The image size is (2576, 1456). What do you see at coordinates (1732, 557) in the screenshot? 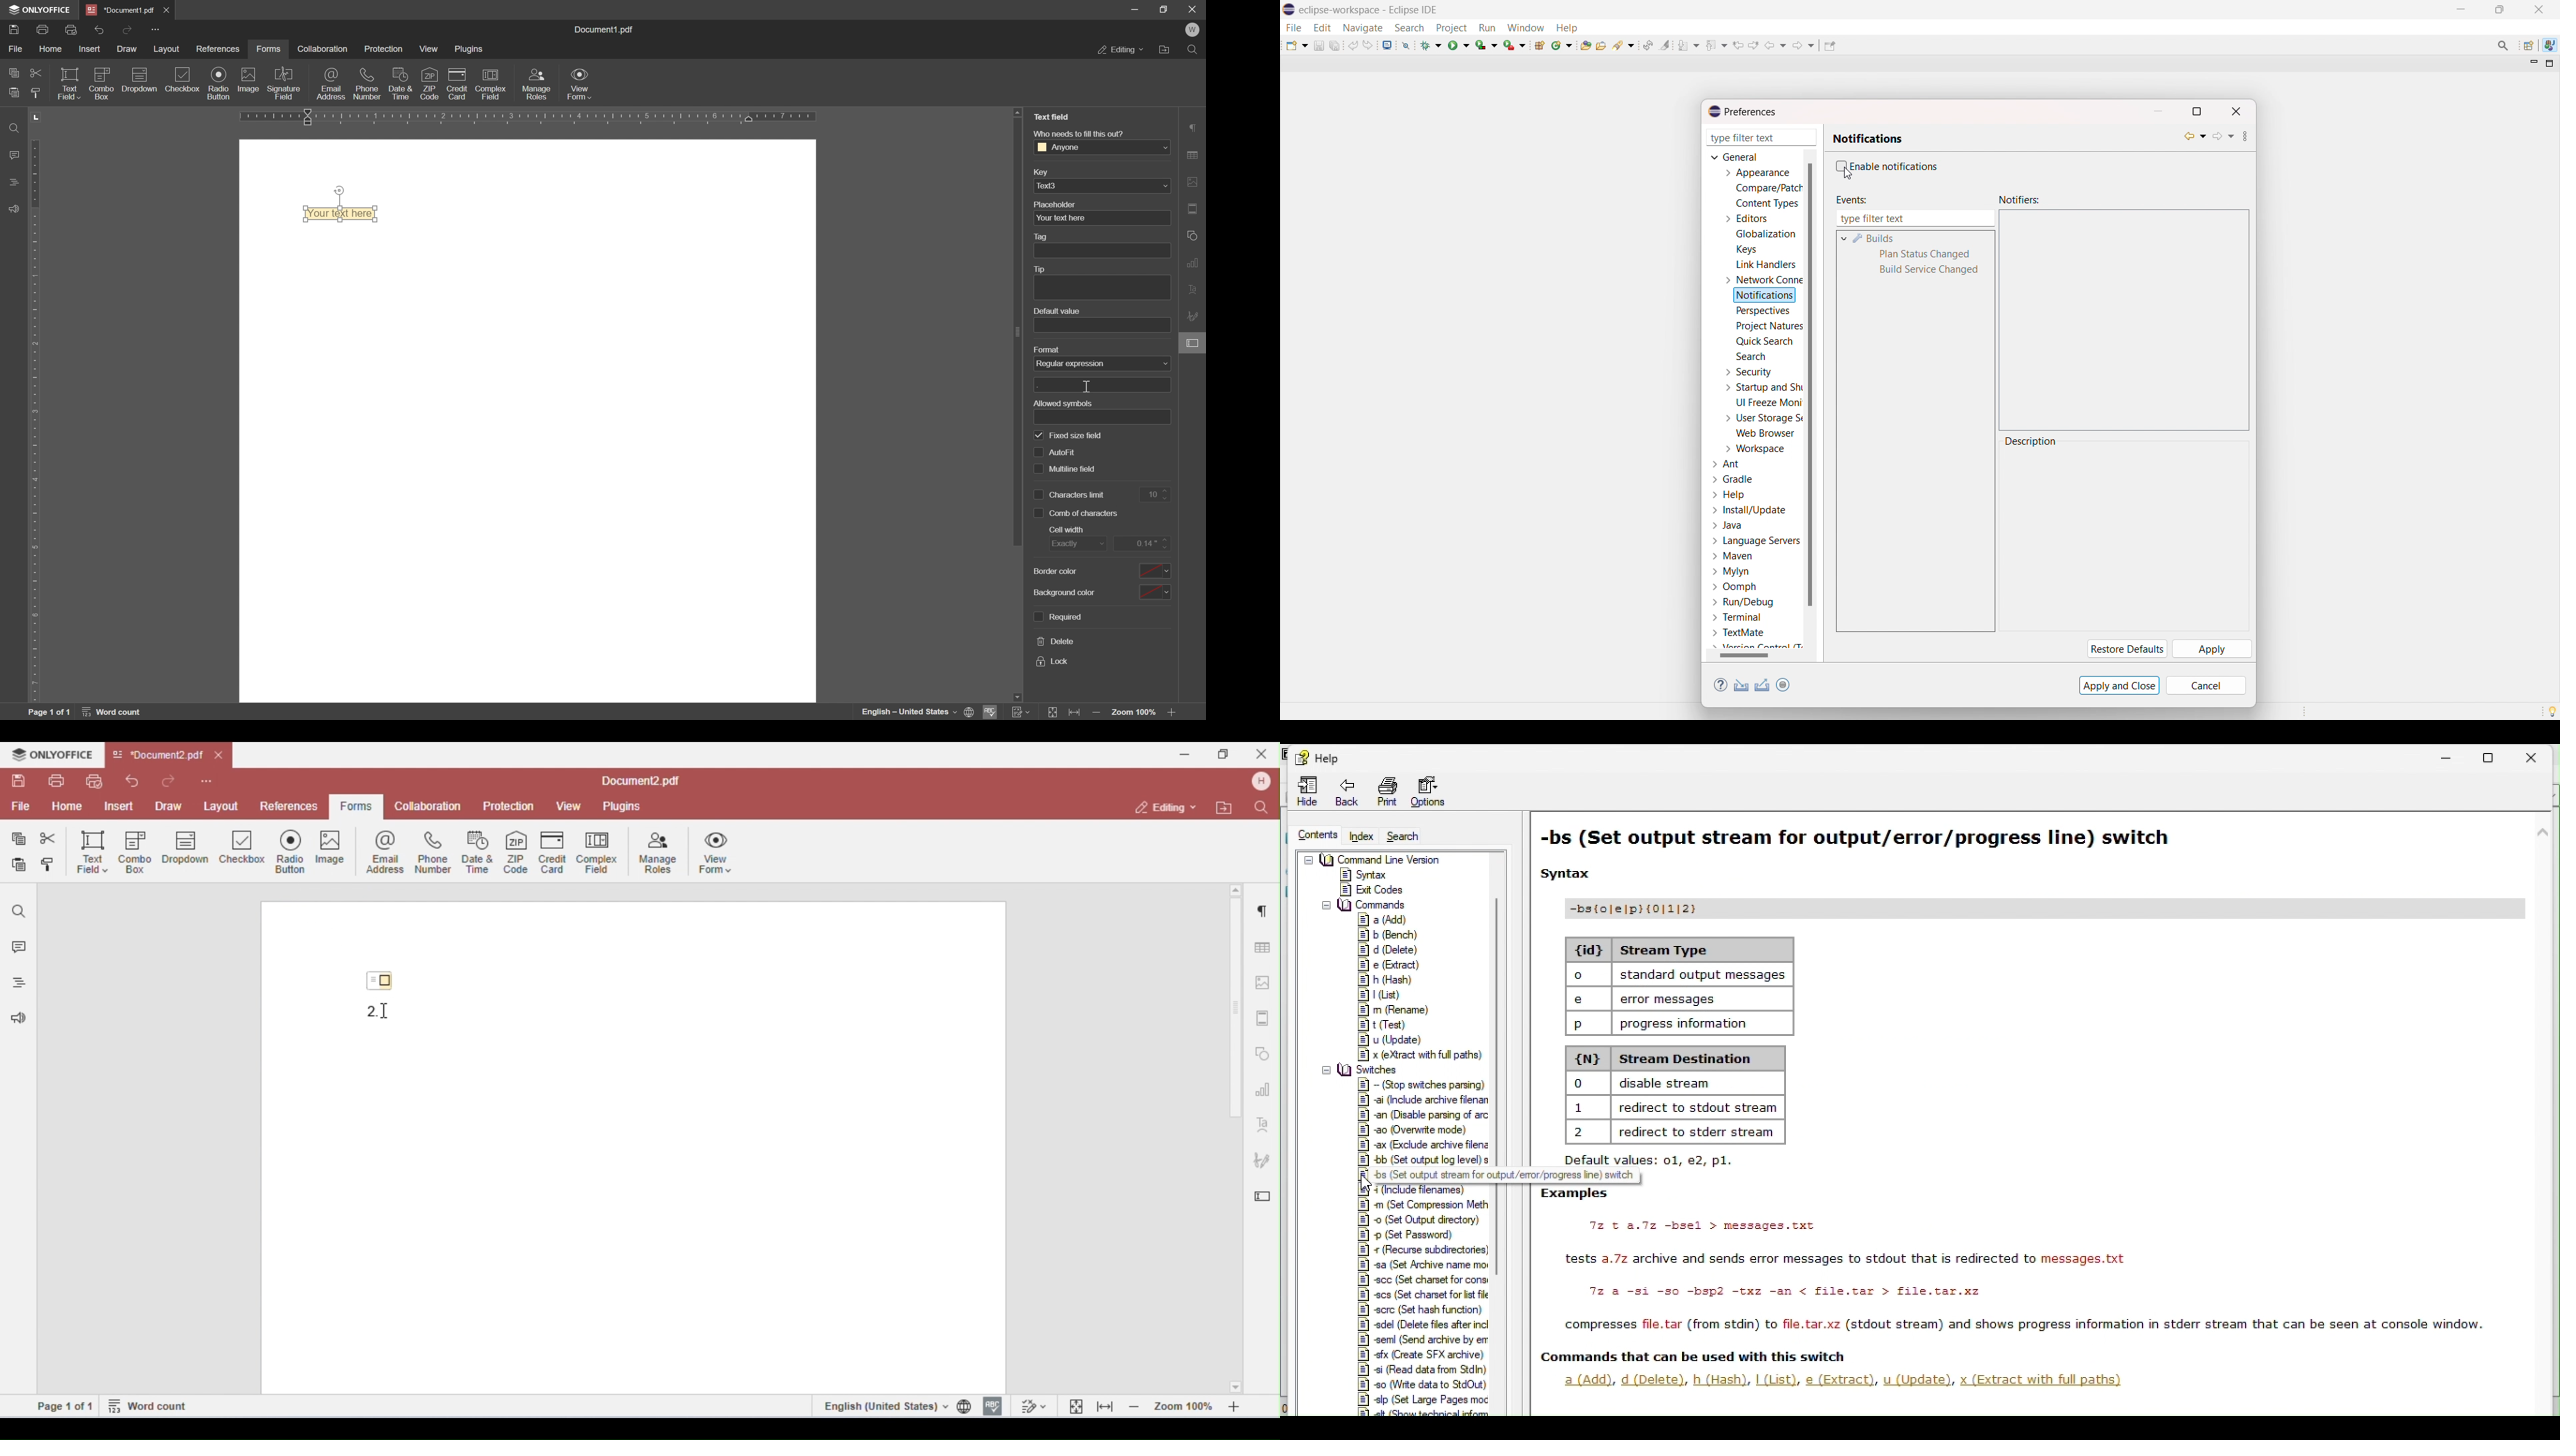
I see `maven` at bounding box center [1732, 557].